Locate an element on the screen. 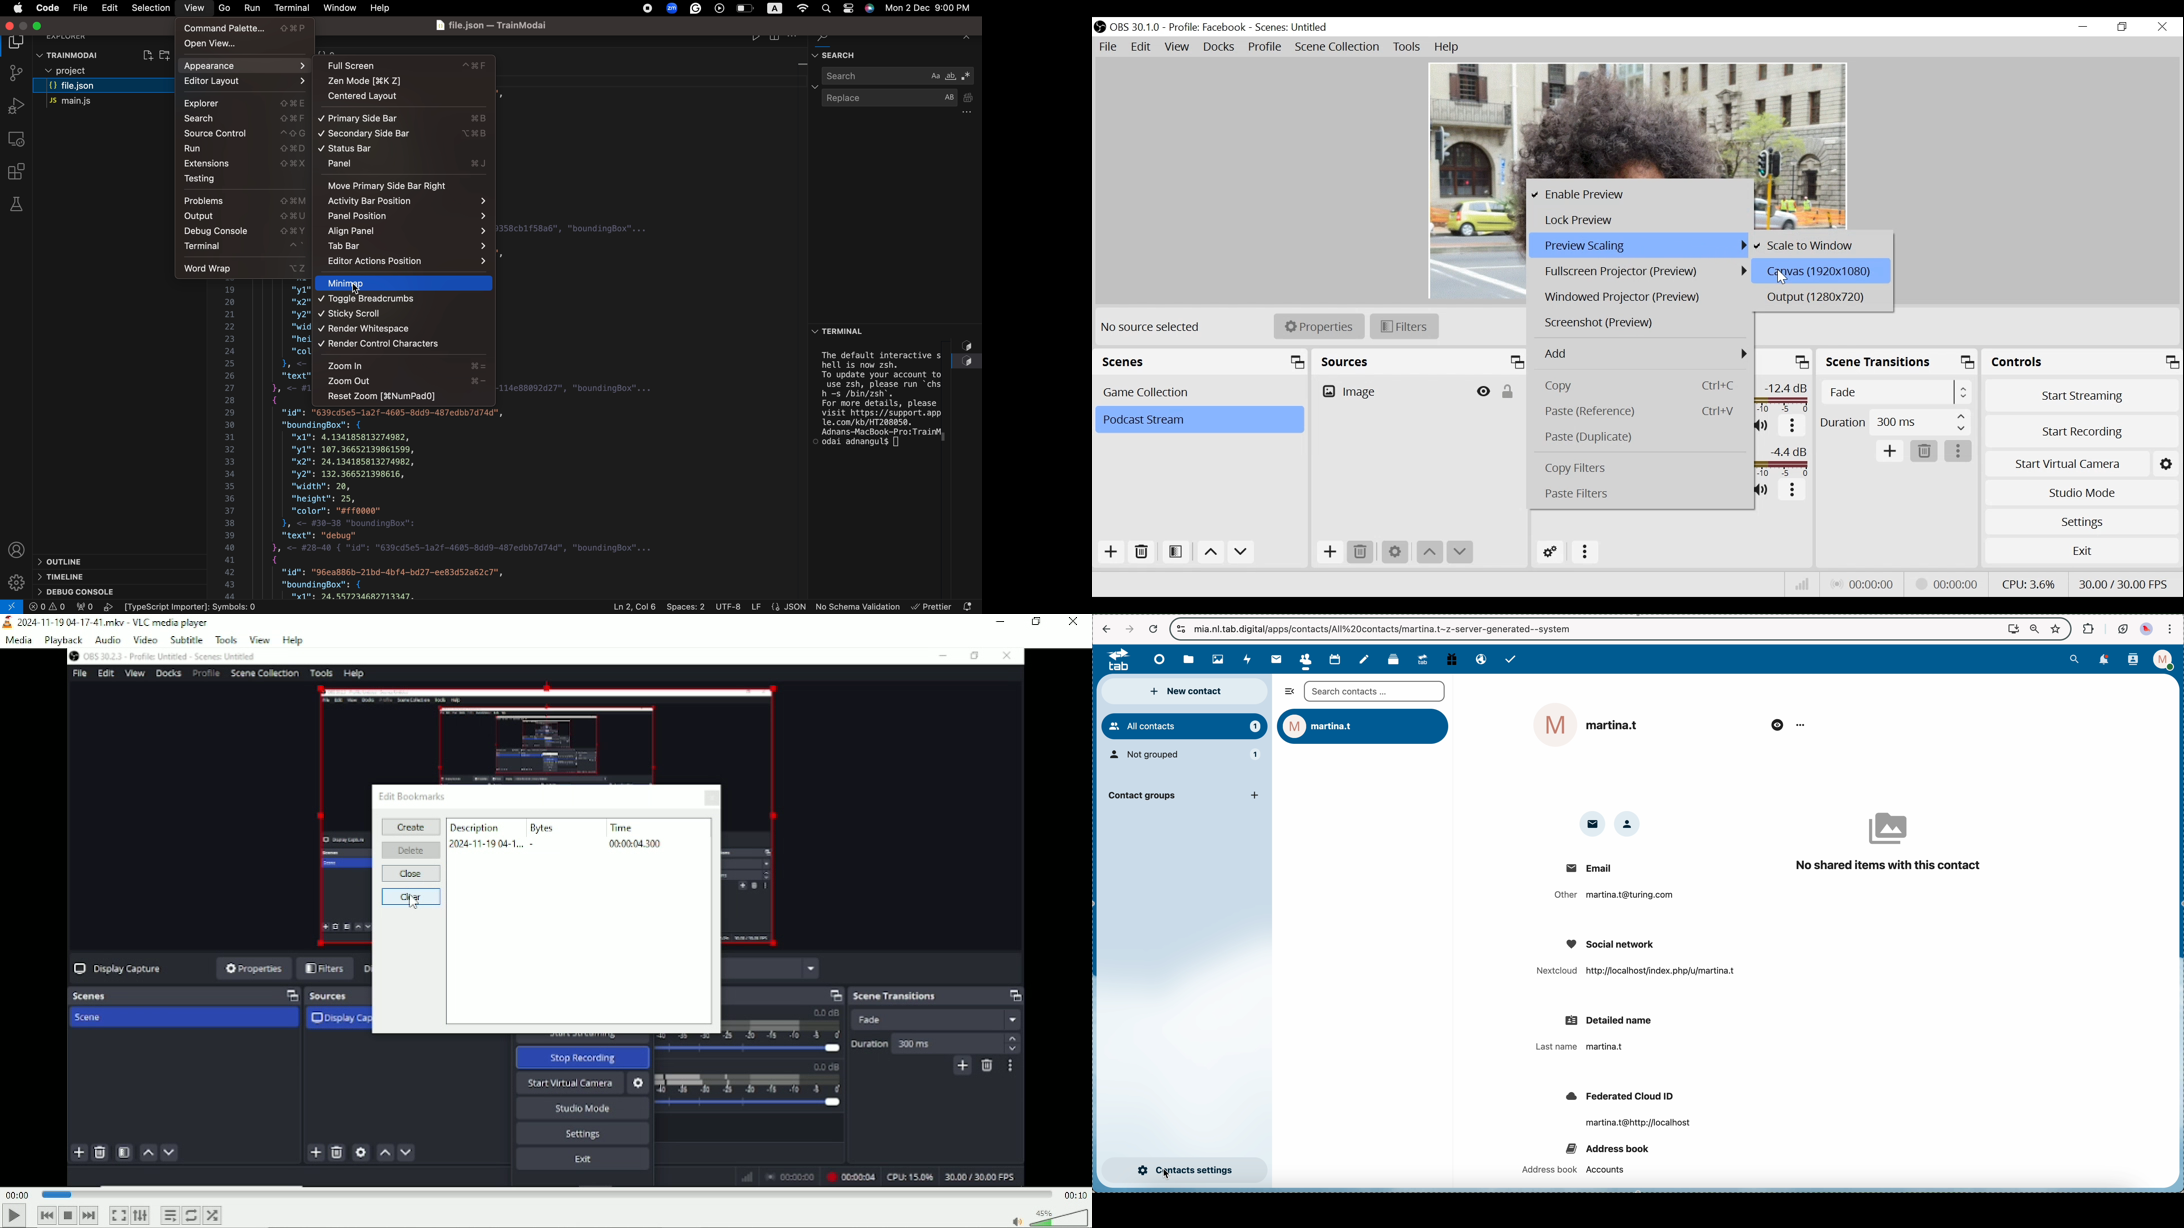 The height and width of the screenshot is (1232, 2184). Settings is located at coordinates (2083, 520).